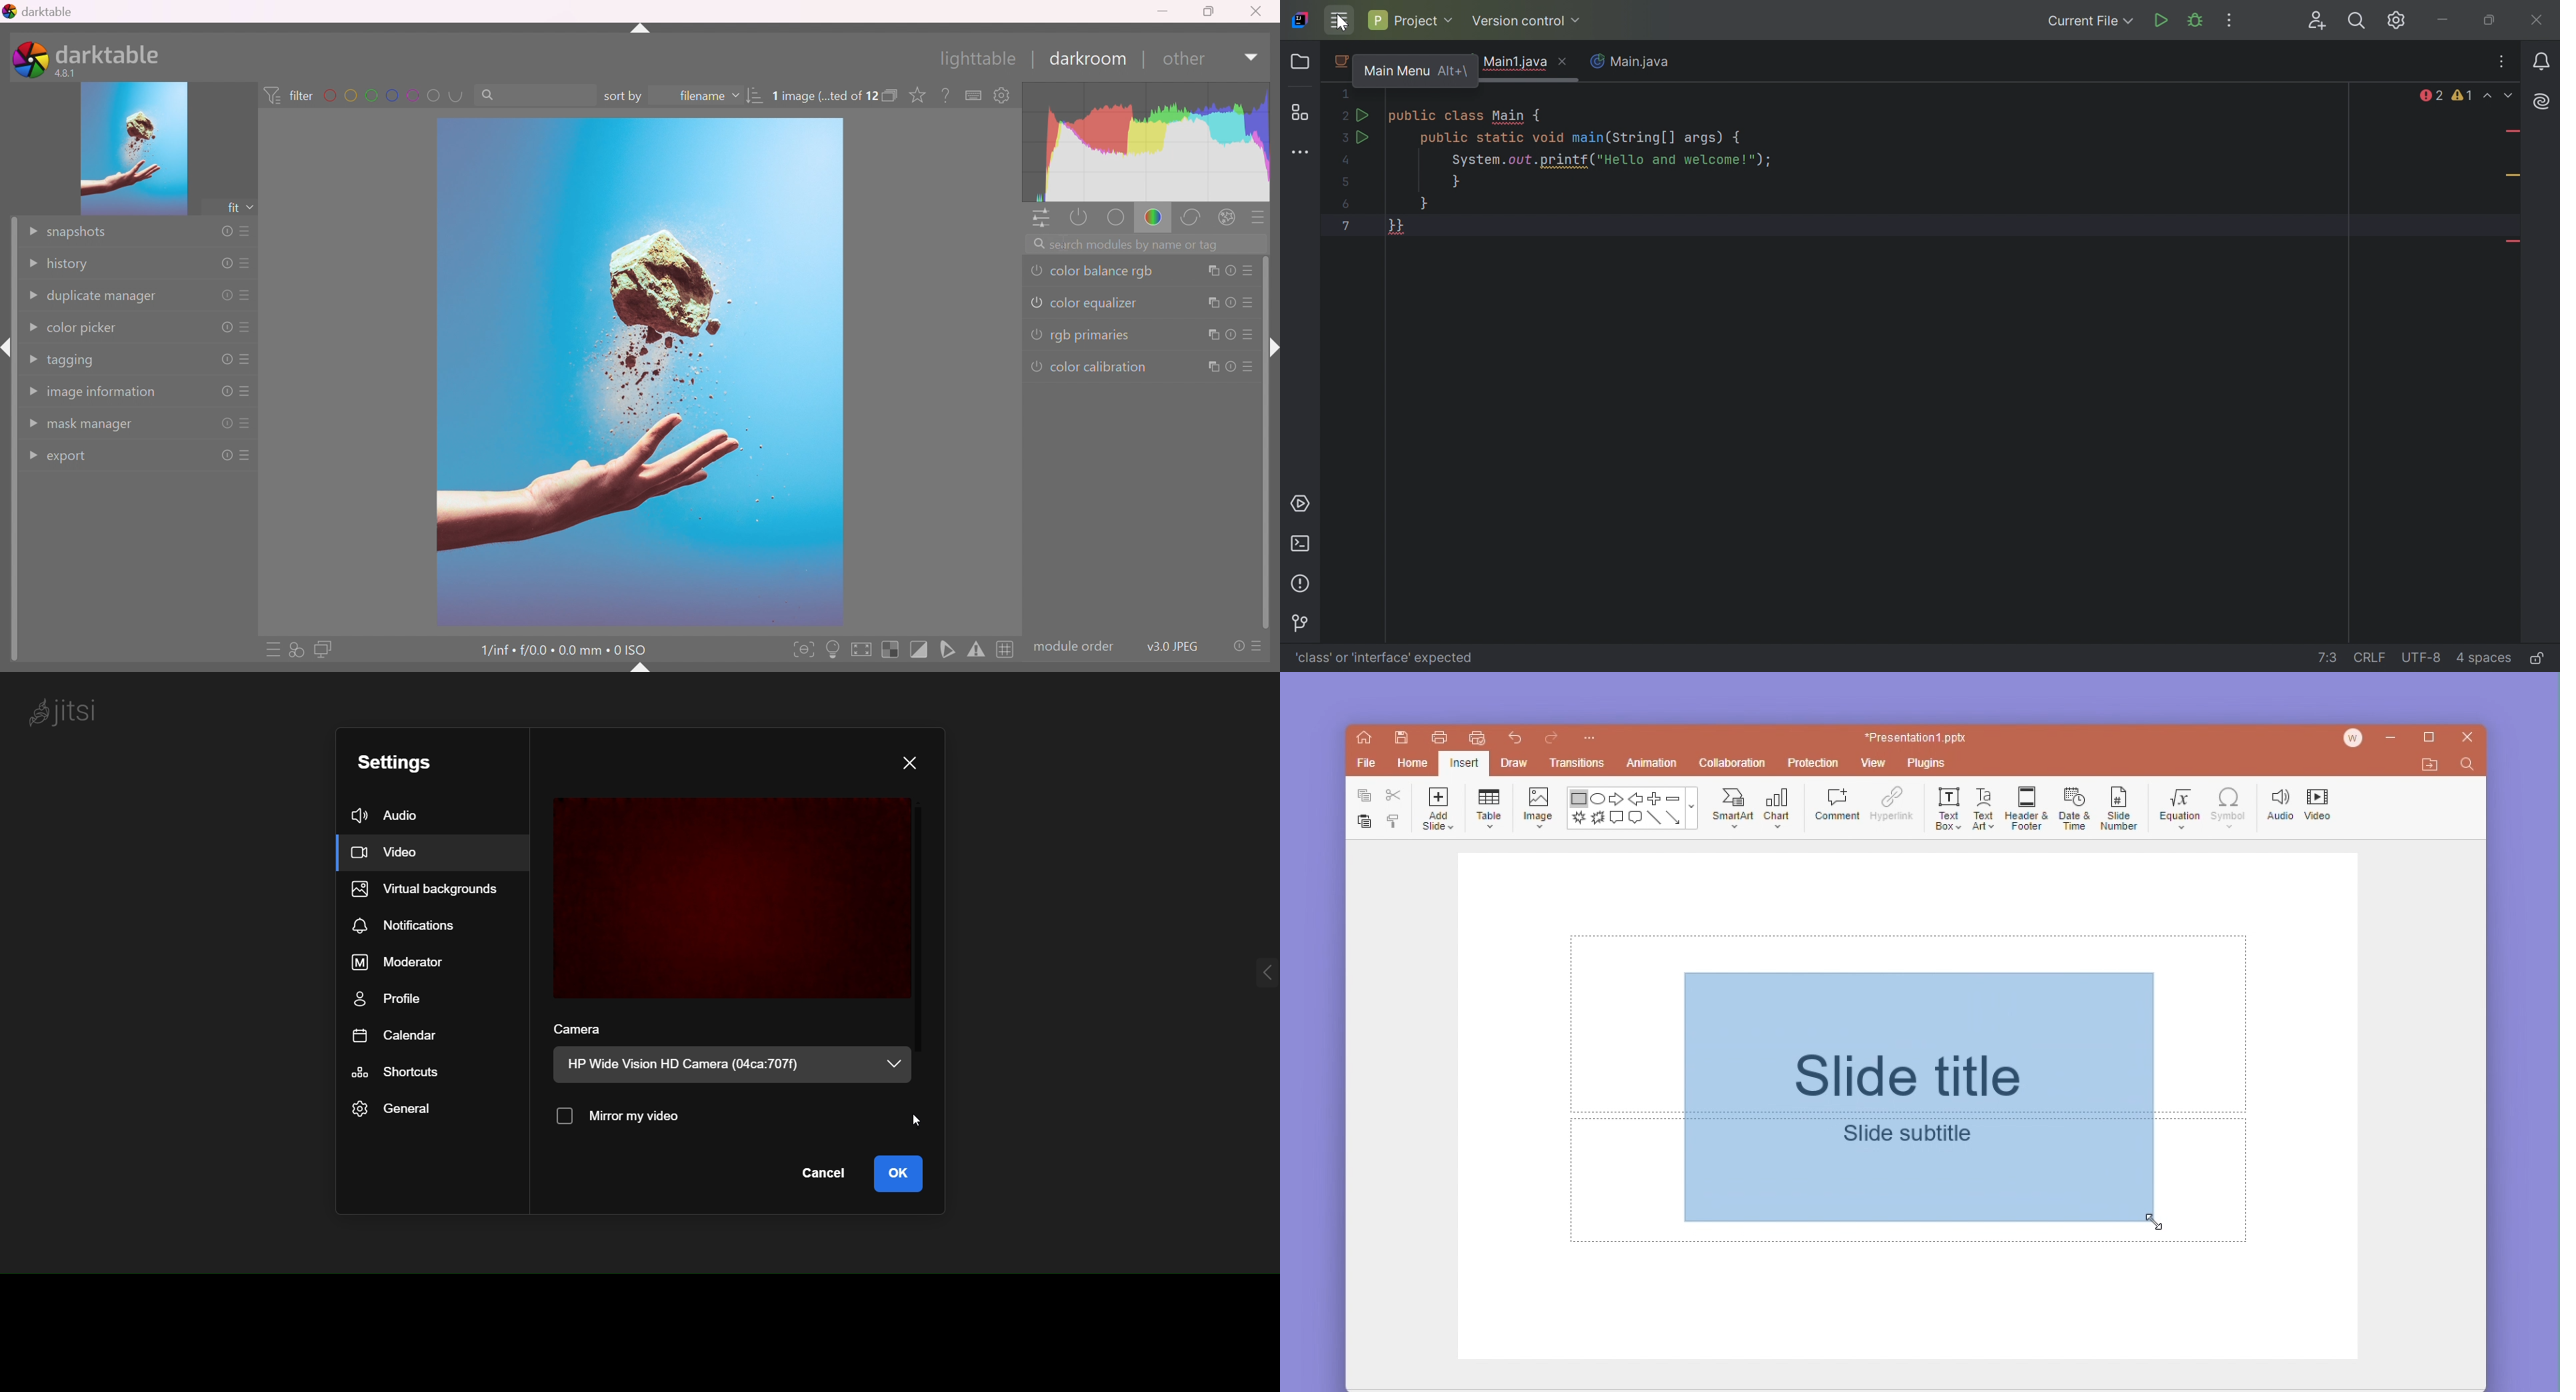 The width and height of the screenshot is (2576, 1400). Describe the element at coordinates (79, 233) in the screenshot. I see `snapshots` at that location.